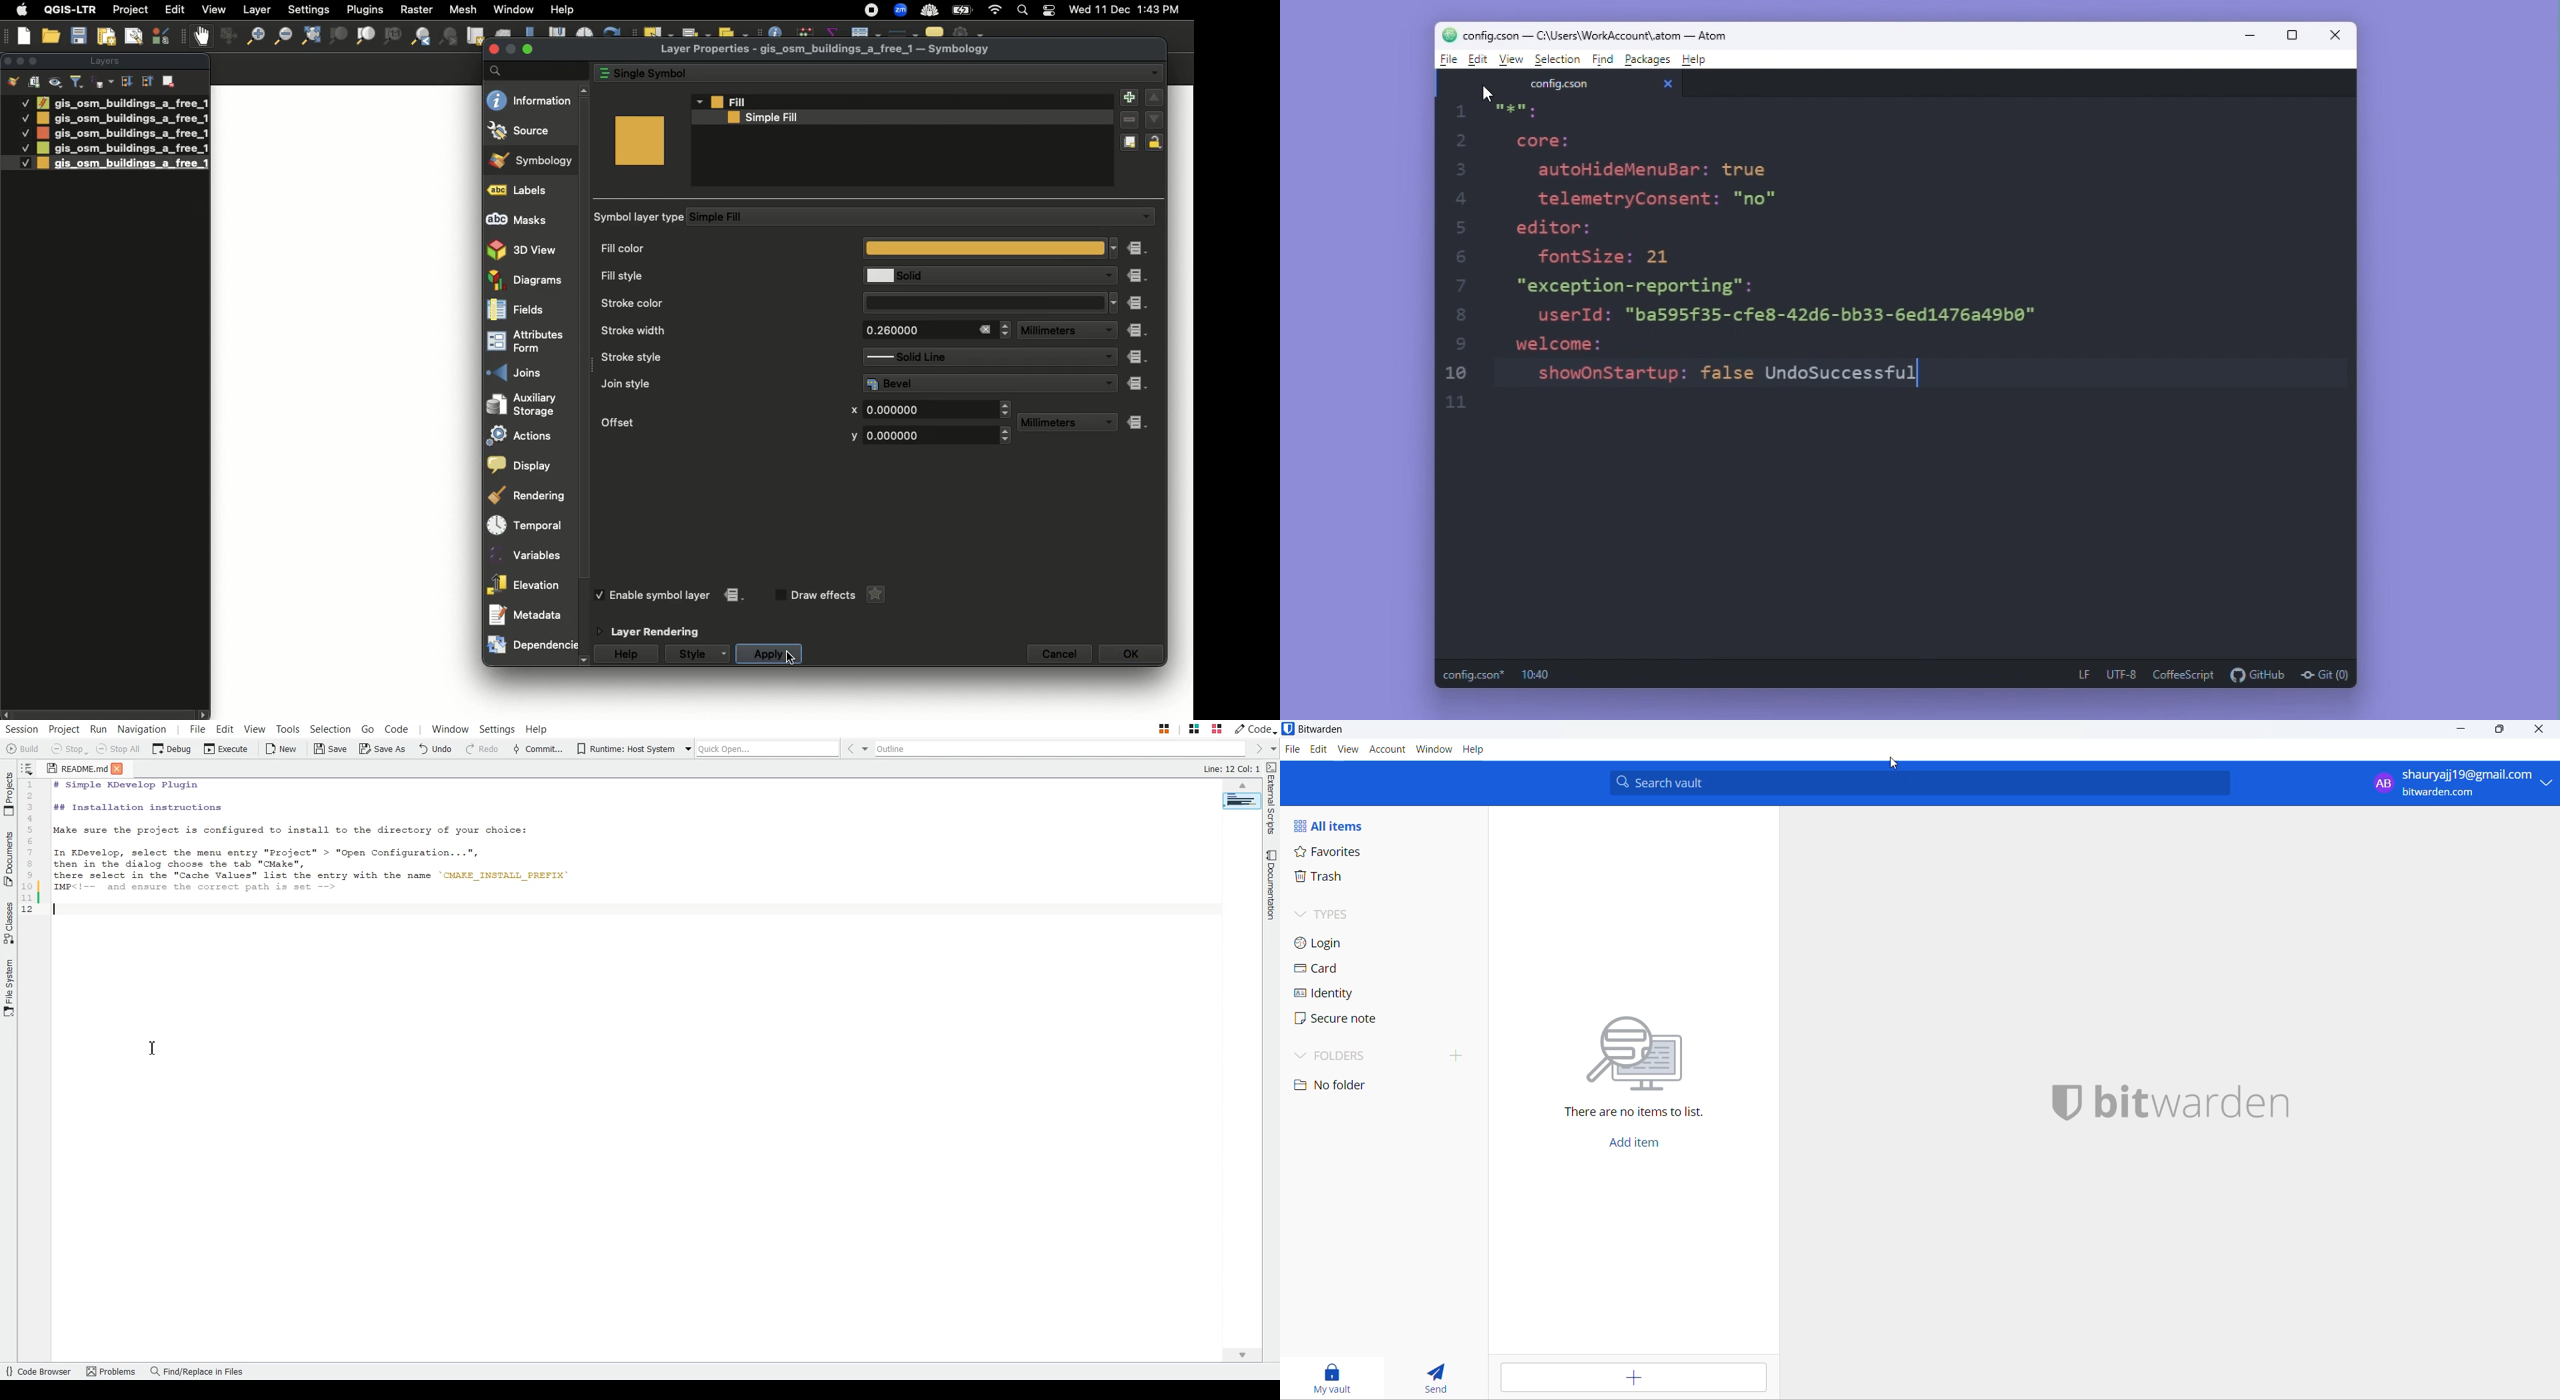  Describe the element at coordinates (25, 36) in the screenshot. I see `New` at that location.